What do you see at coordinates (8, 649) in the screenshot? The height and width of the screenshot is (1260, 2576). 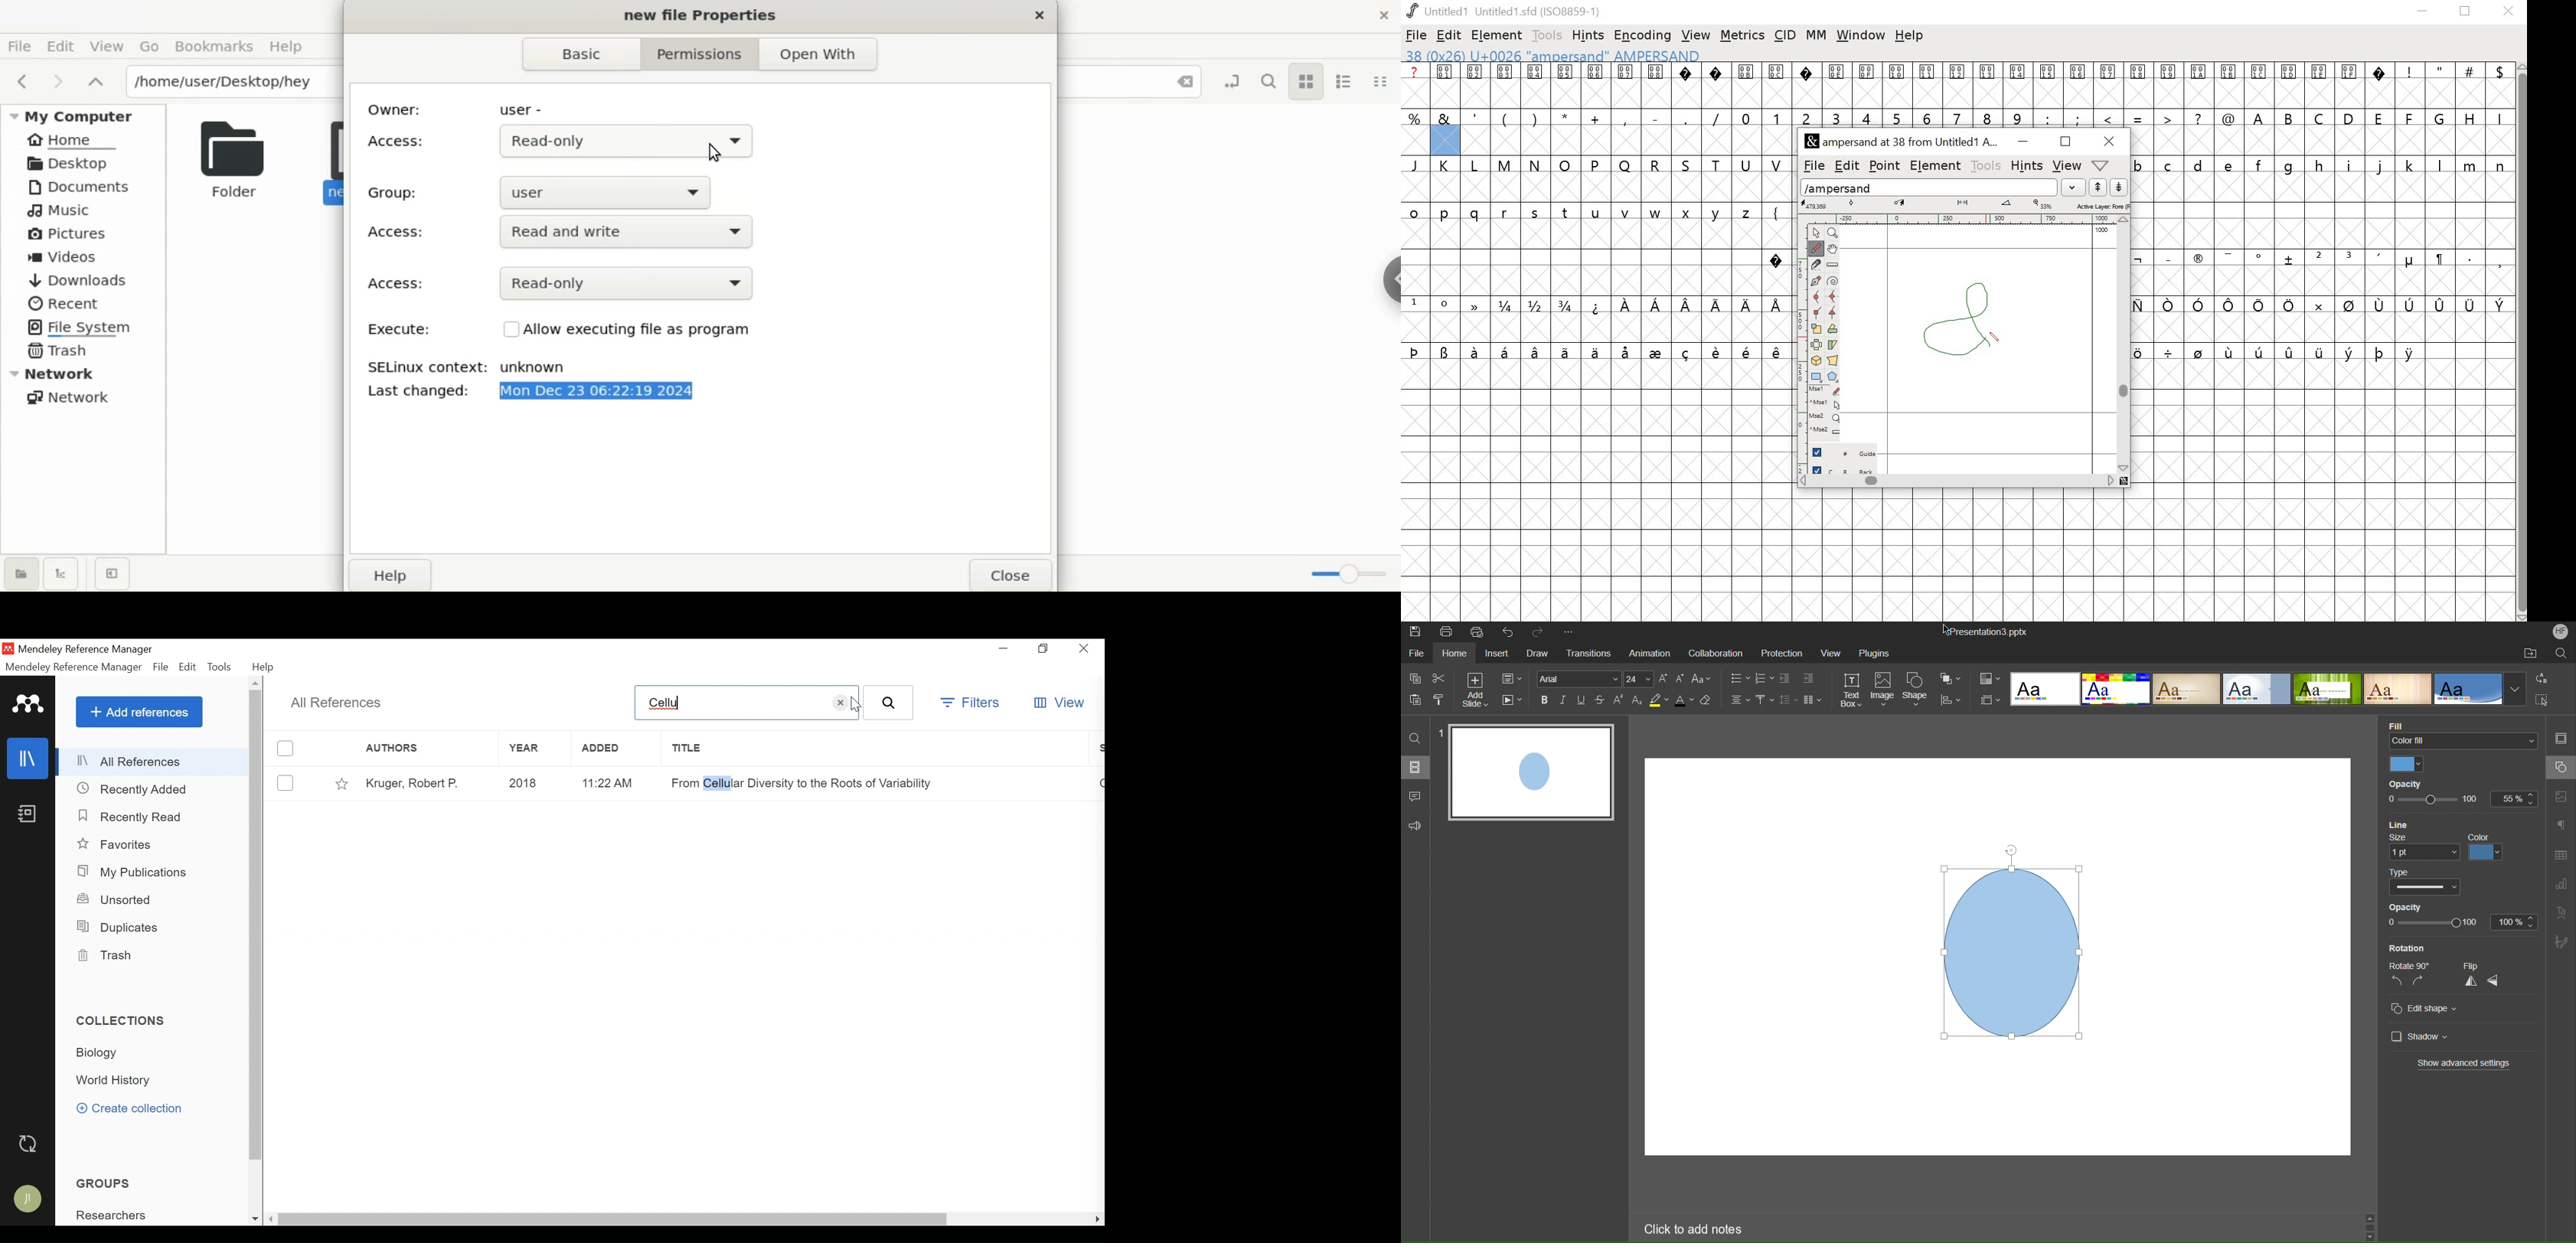 I see `Mendeley Desktop Icon` at bounding box center [8, 649].